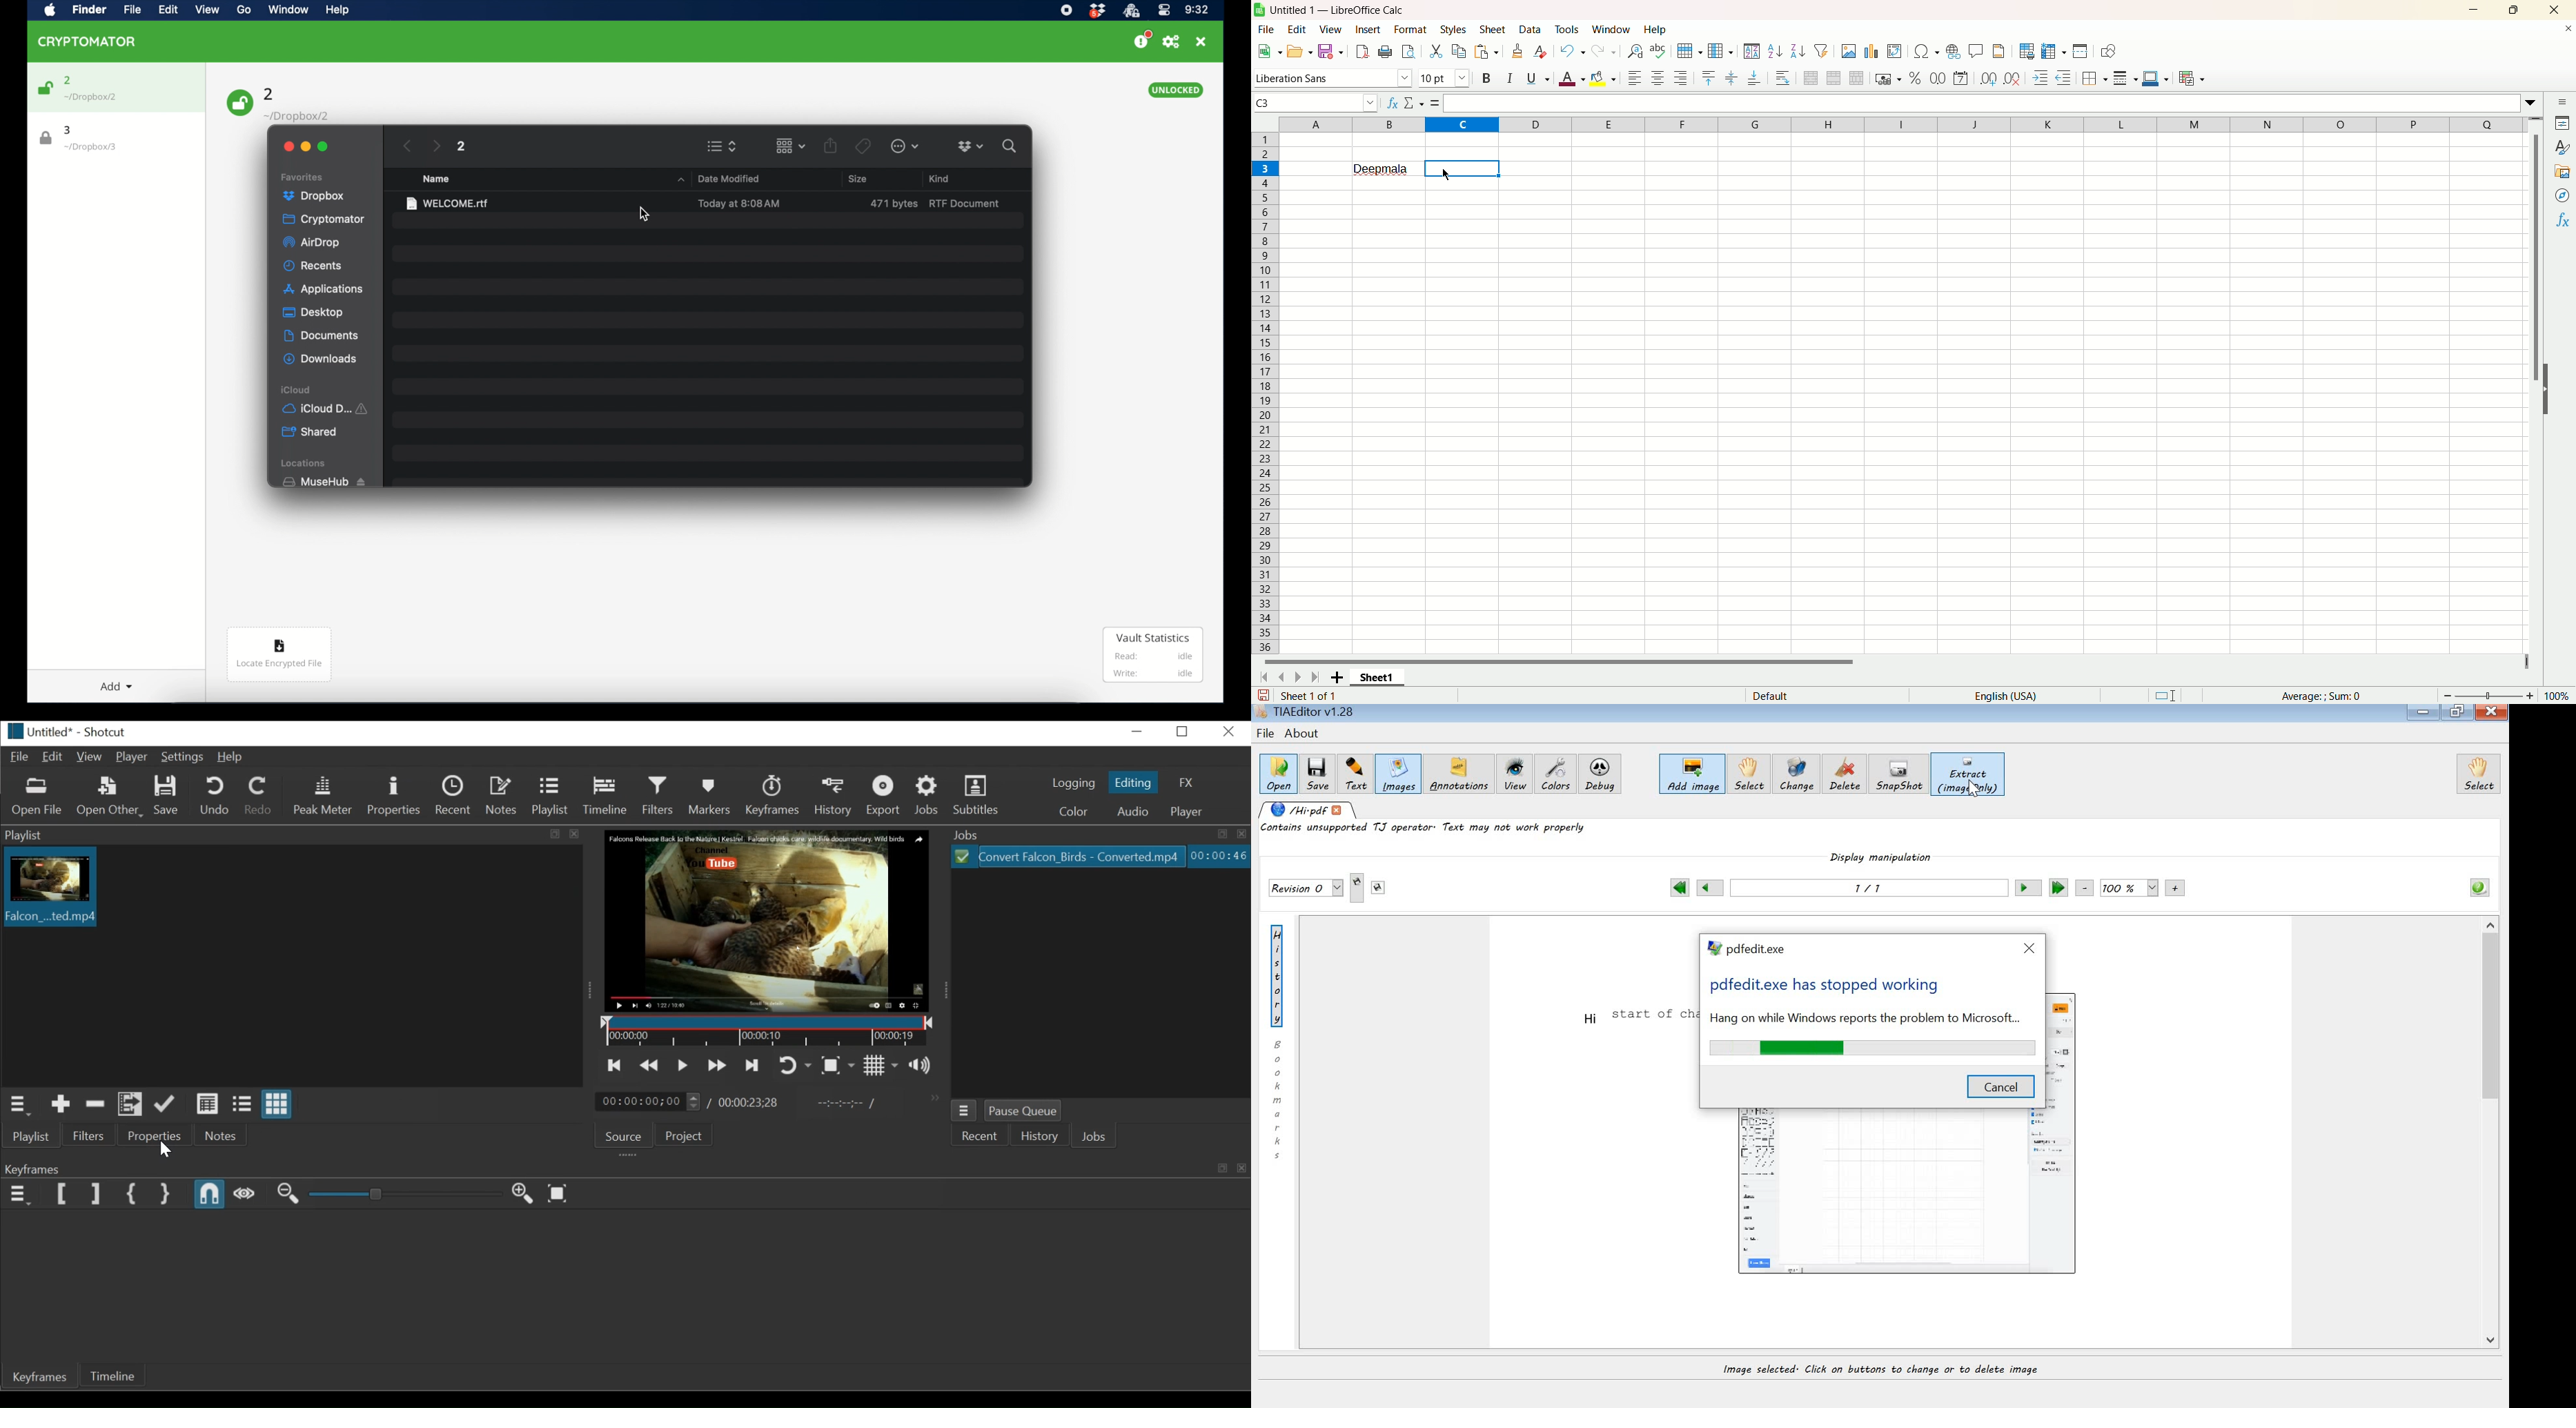 The width and height of the screenshot is (2576, 1428). What do you see at coordinates (1682, 77) in the screenshot?
I see `align right` at bounding box center [1682, 77].